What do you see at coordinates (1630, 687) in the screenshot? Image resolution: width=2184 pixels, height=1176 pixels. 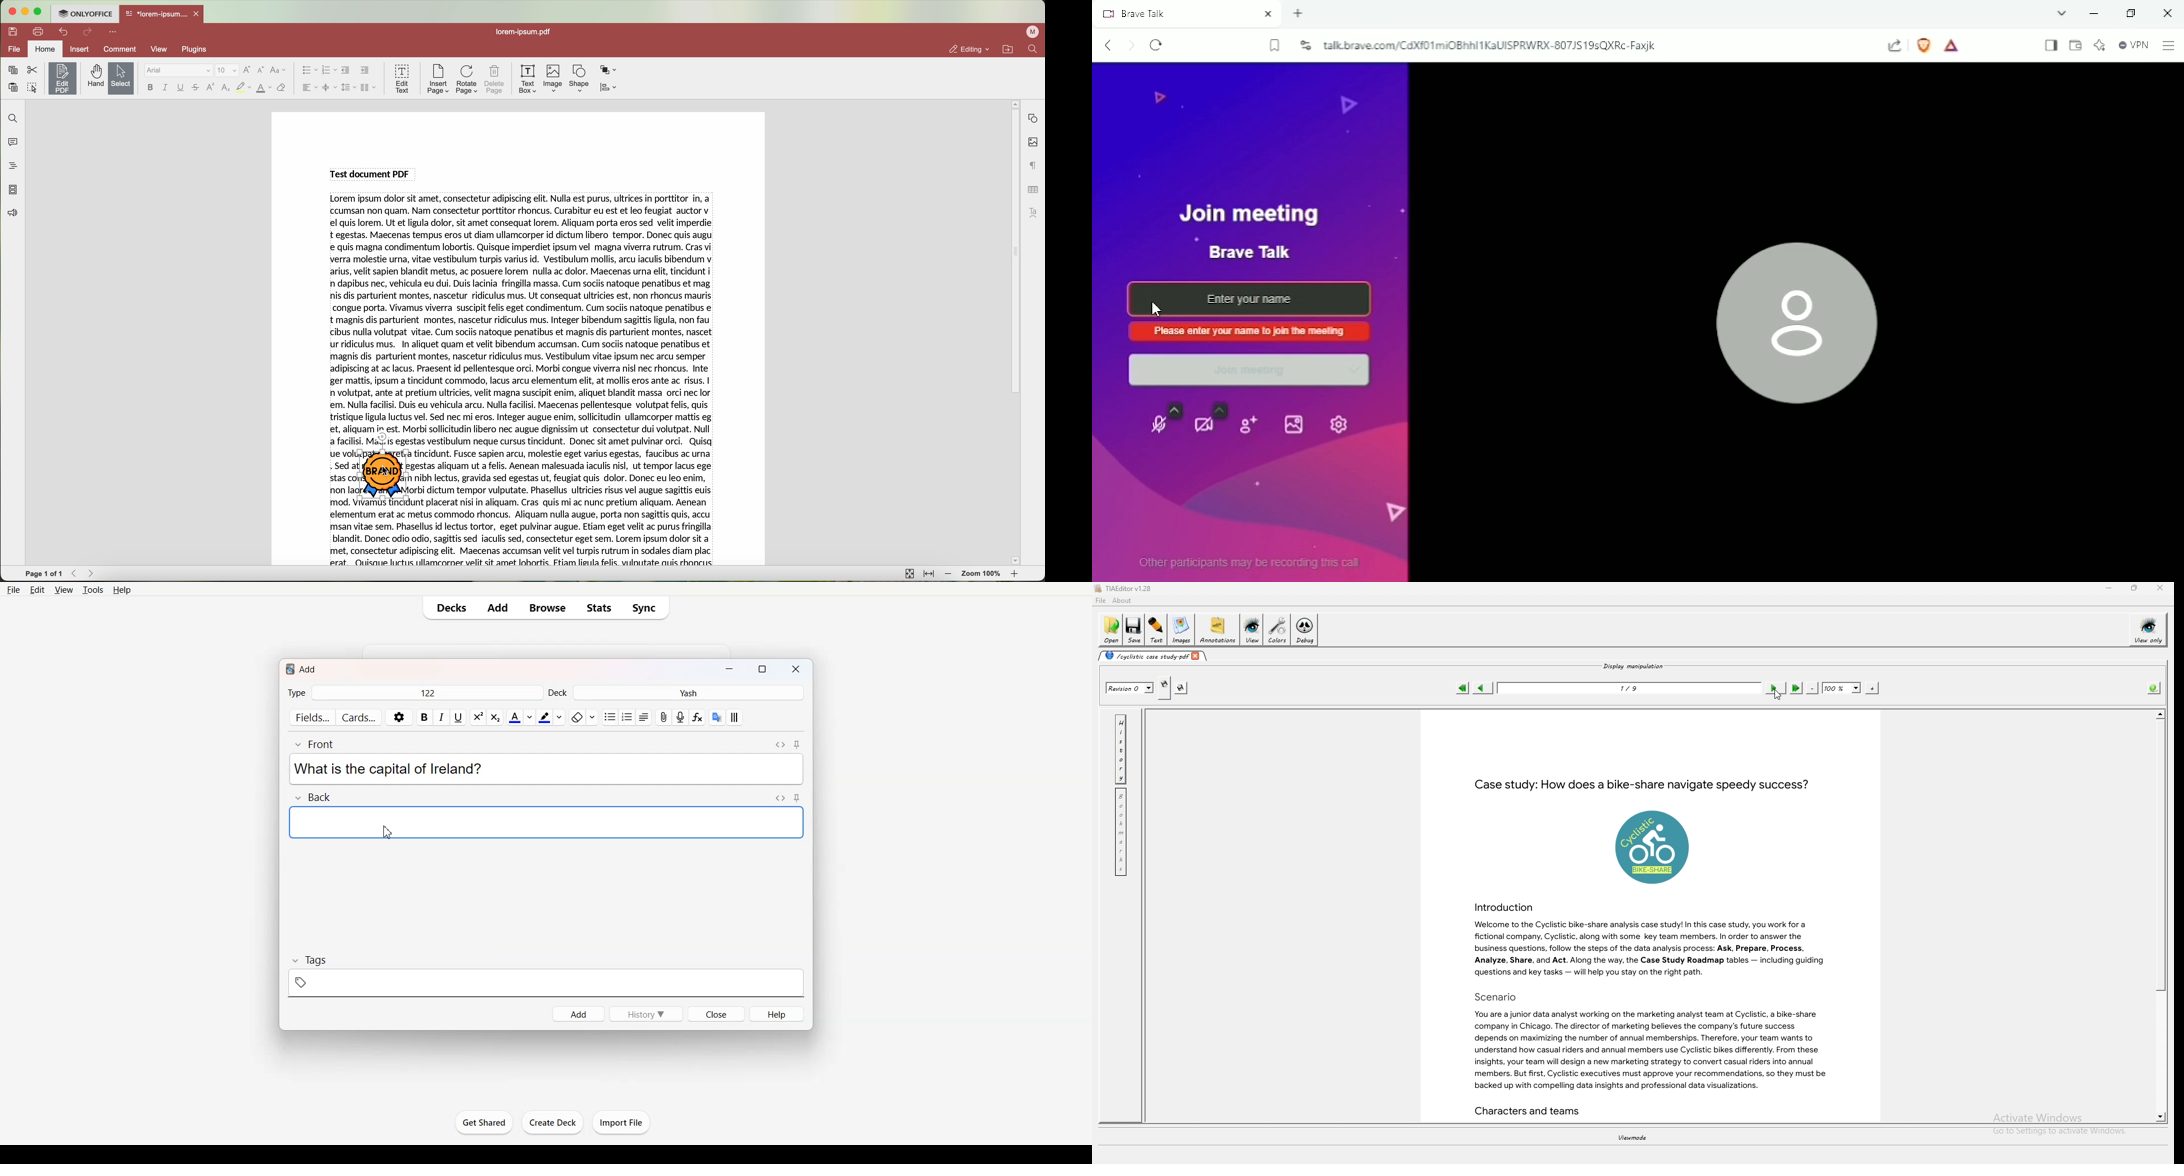 I see `1/9` at bounding box center [1630, 687].